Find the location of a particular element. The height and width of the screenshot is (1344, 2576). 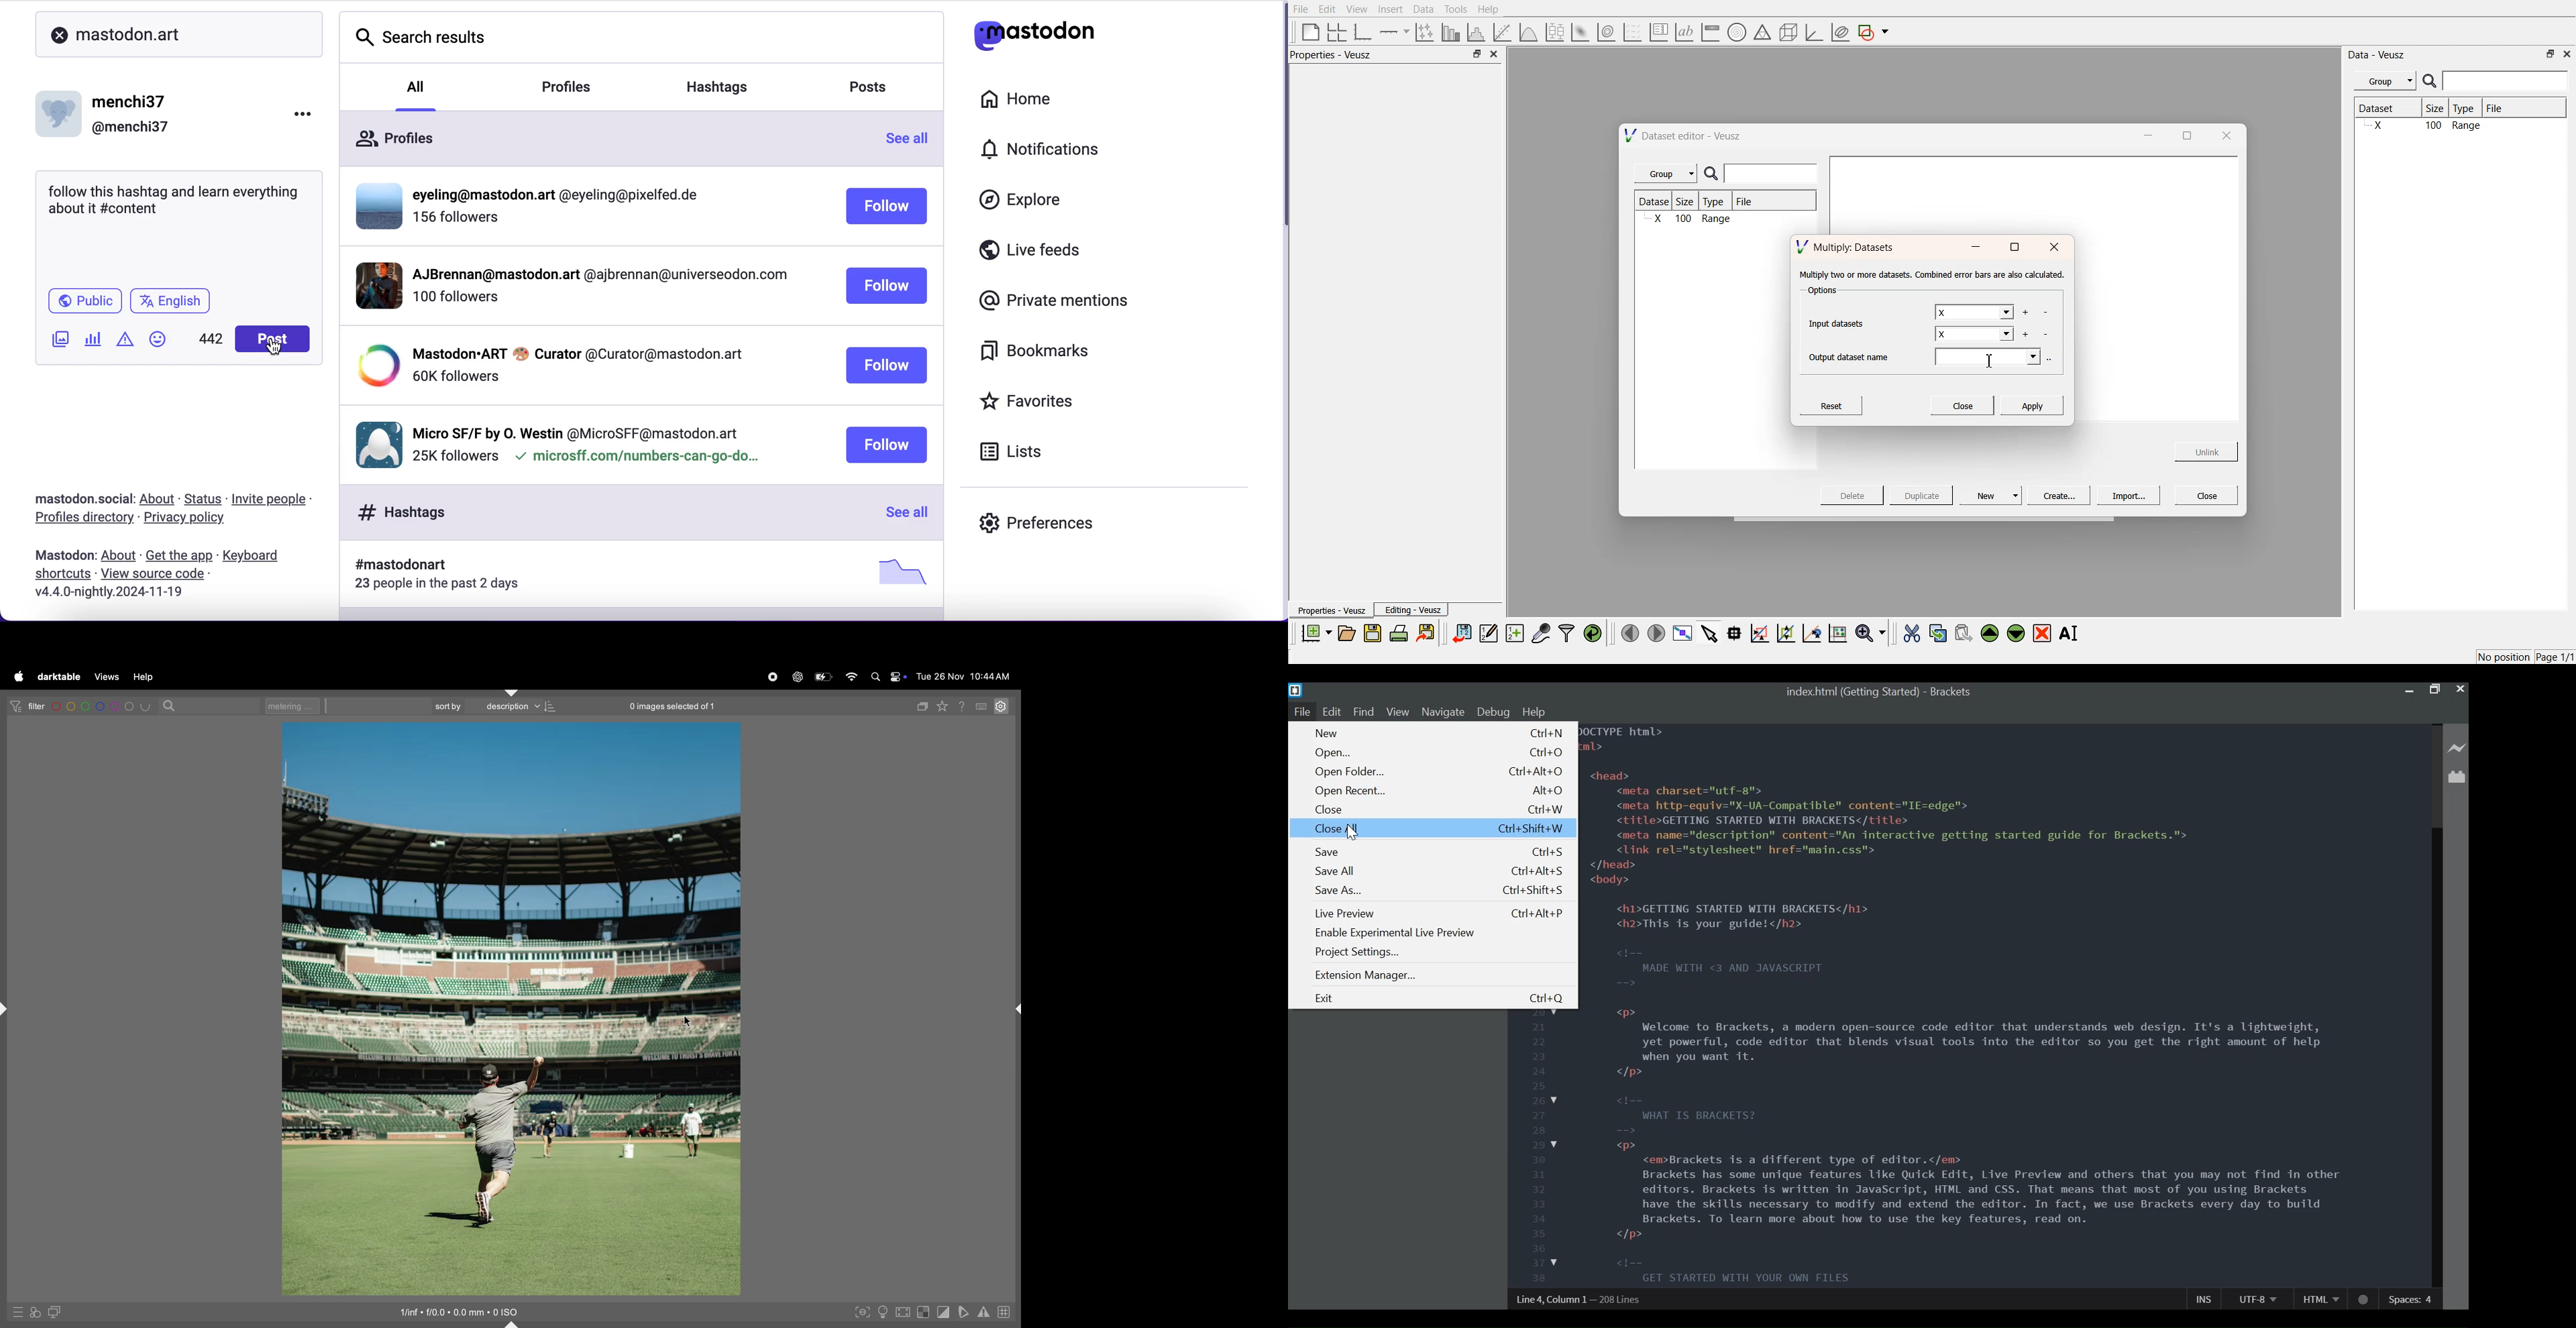

get the app is located at coordinates (179, 556).